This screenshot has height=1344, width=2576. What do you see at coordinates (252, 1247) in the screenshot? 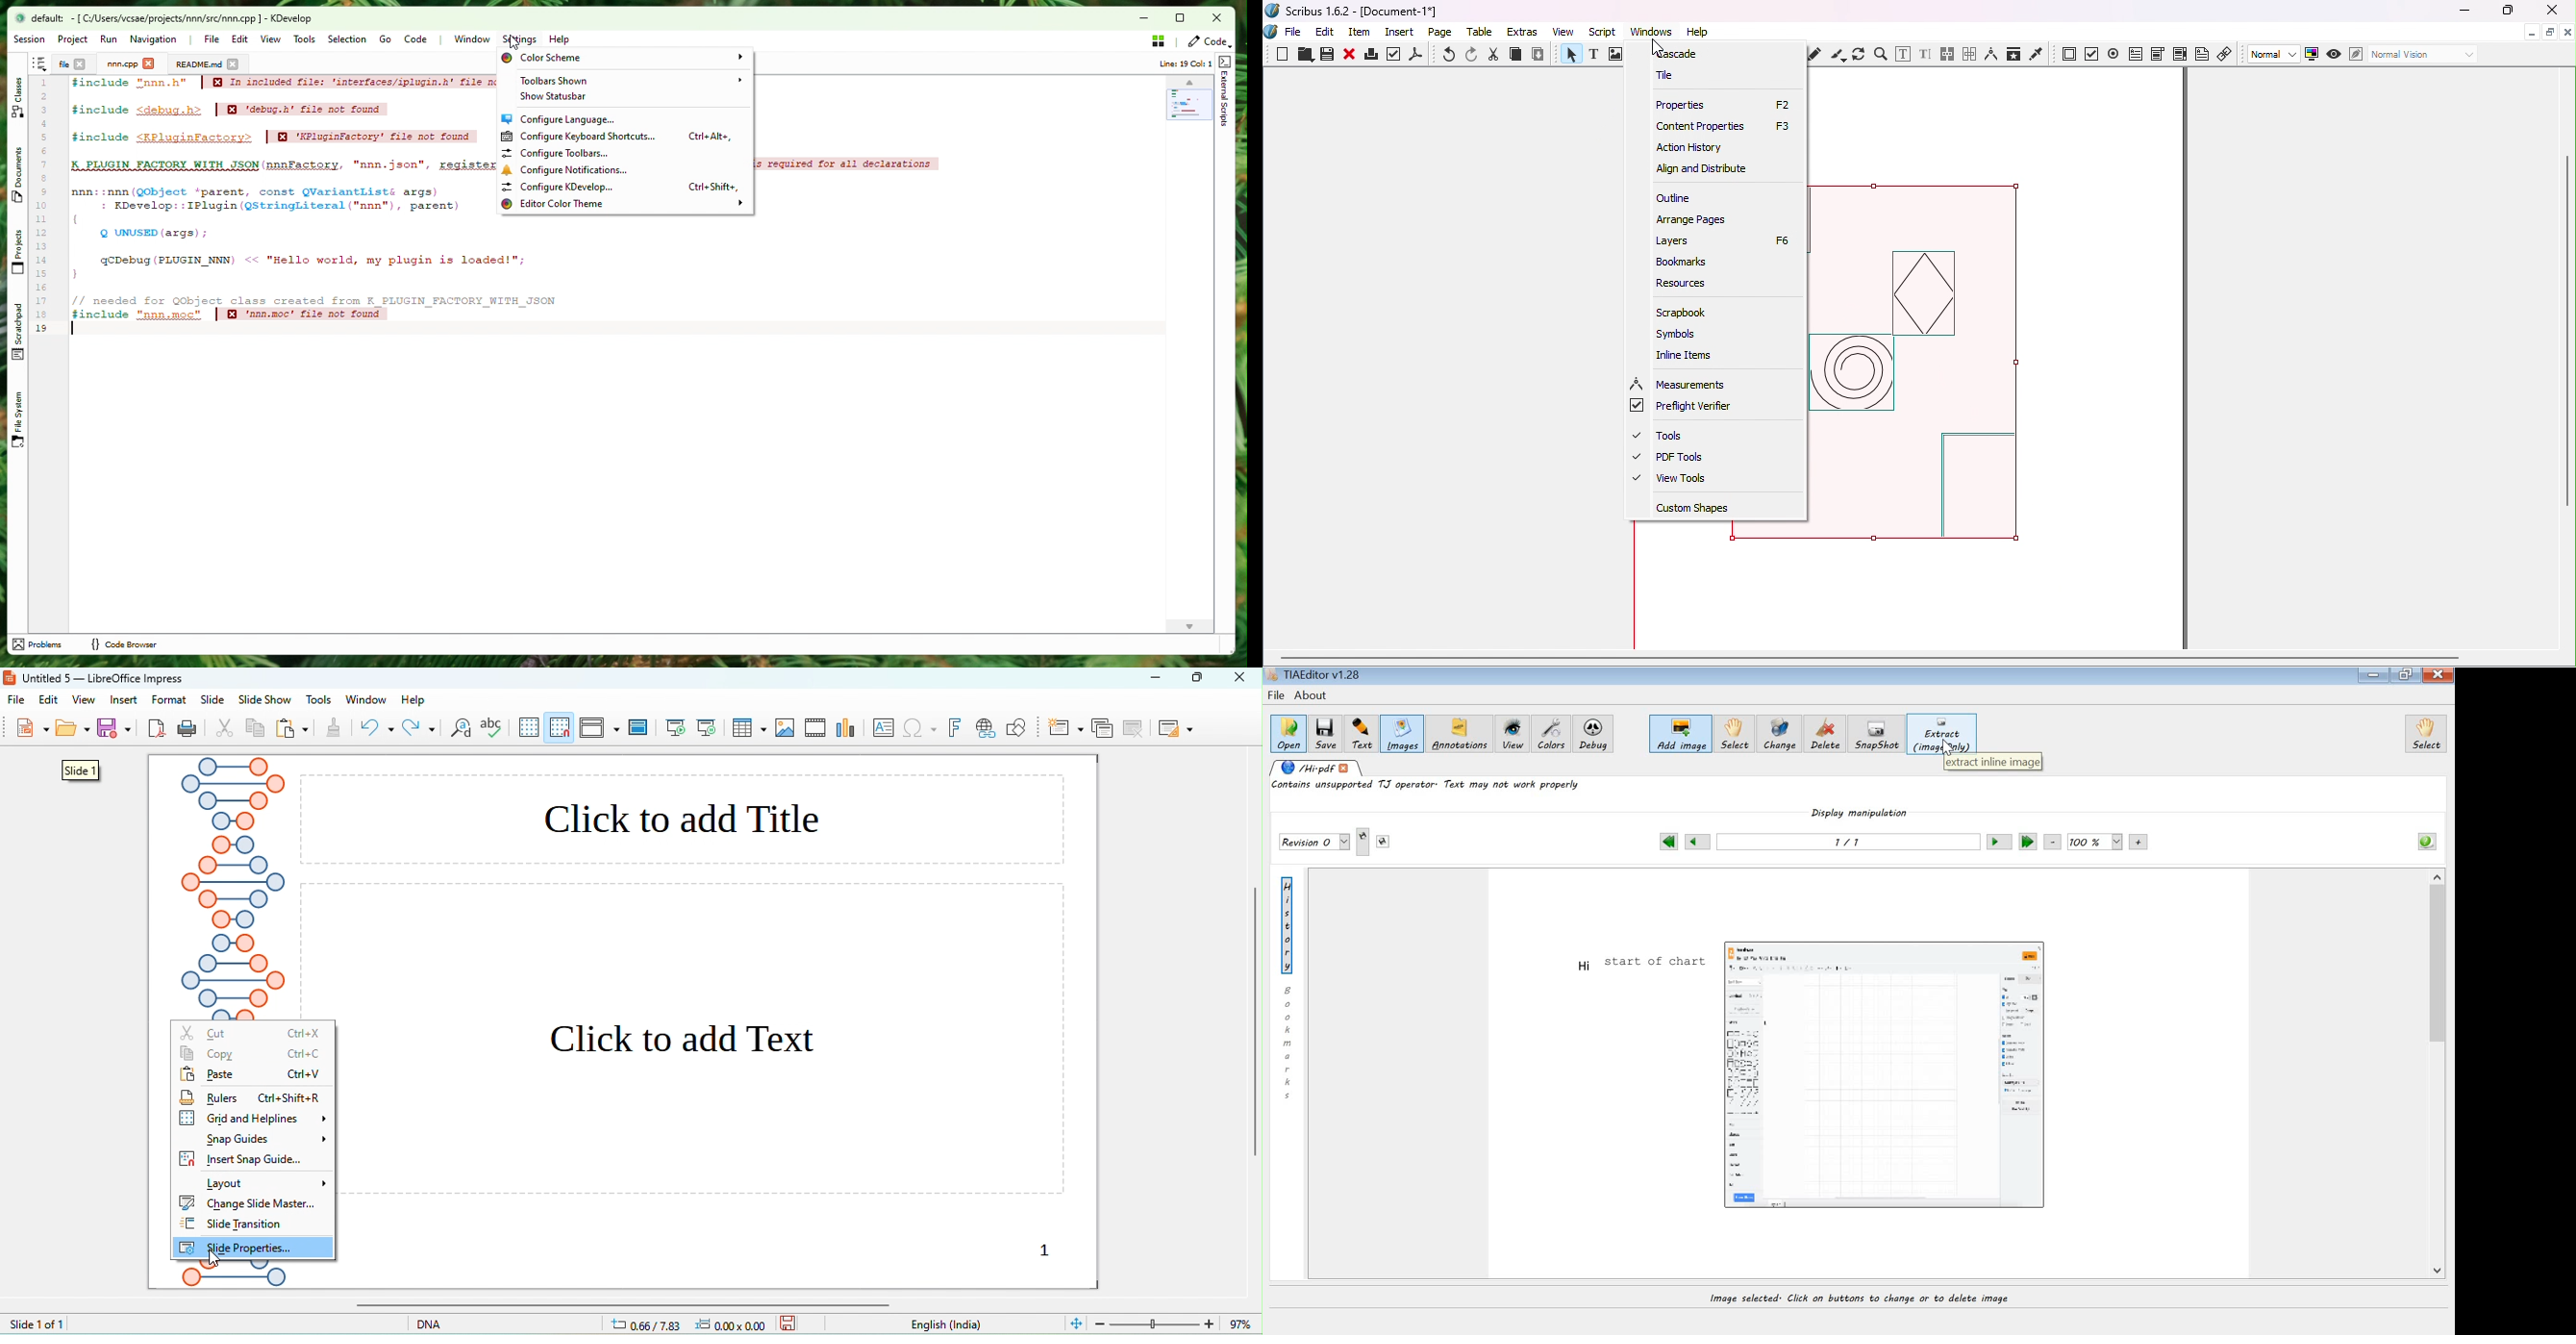
I see `slide properties` at bounding box center [252, 1247].